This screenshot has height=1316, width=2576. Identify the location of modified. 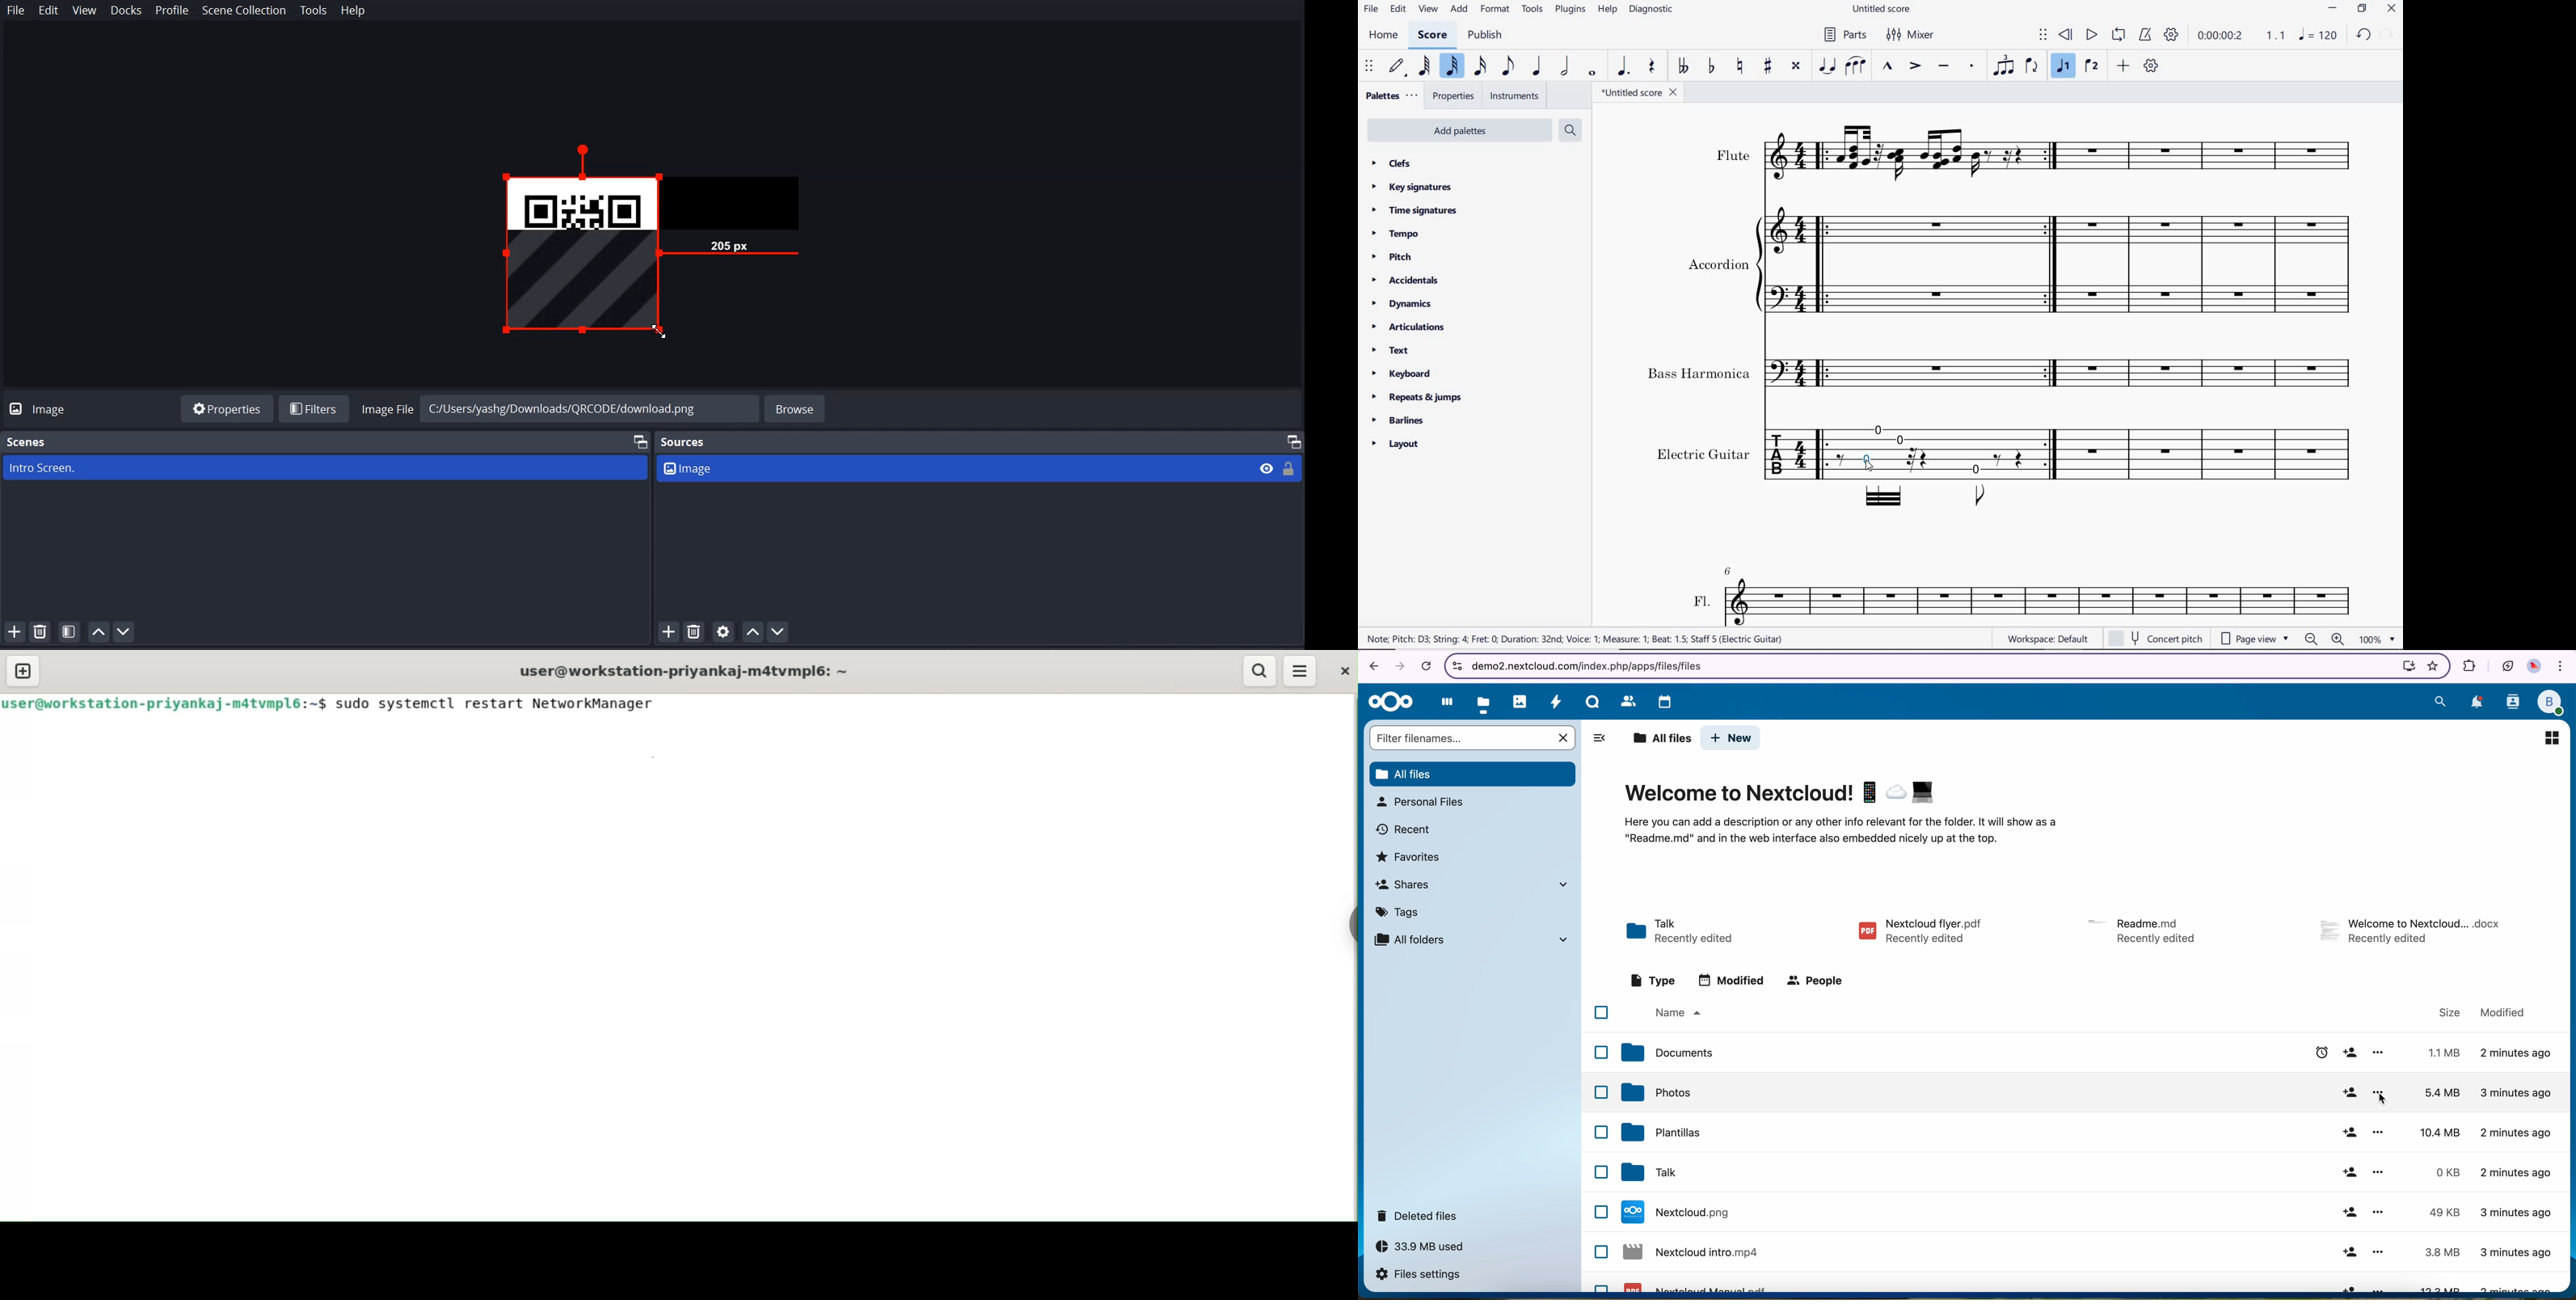
(1732, 980).